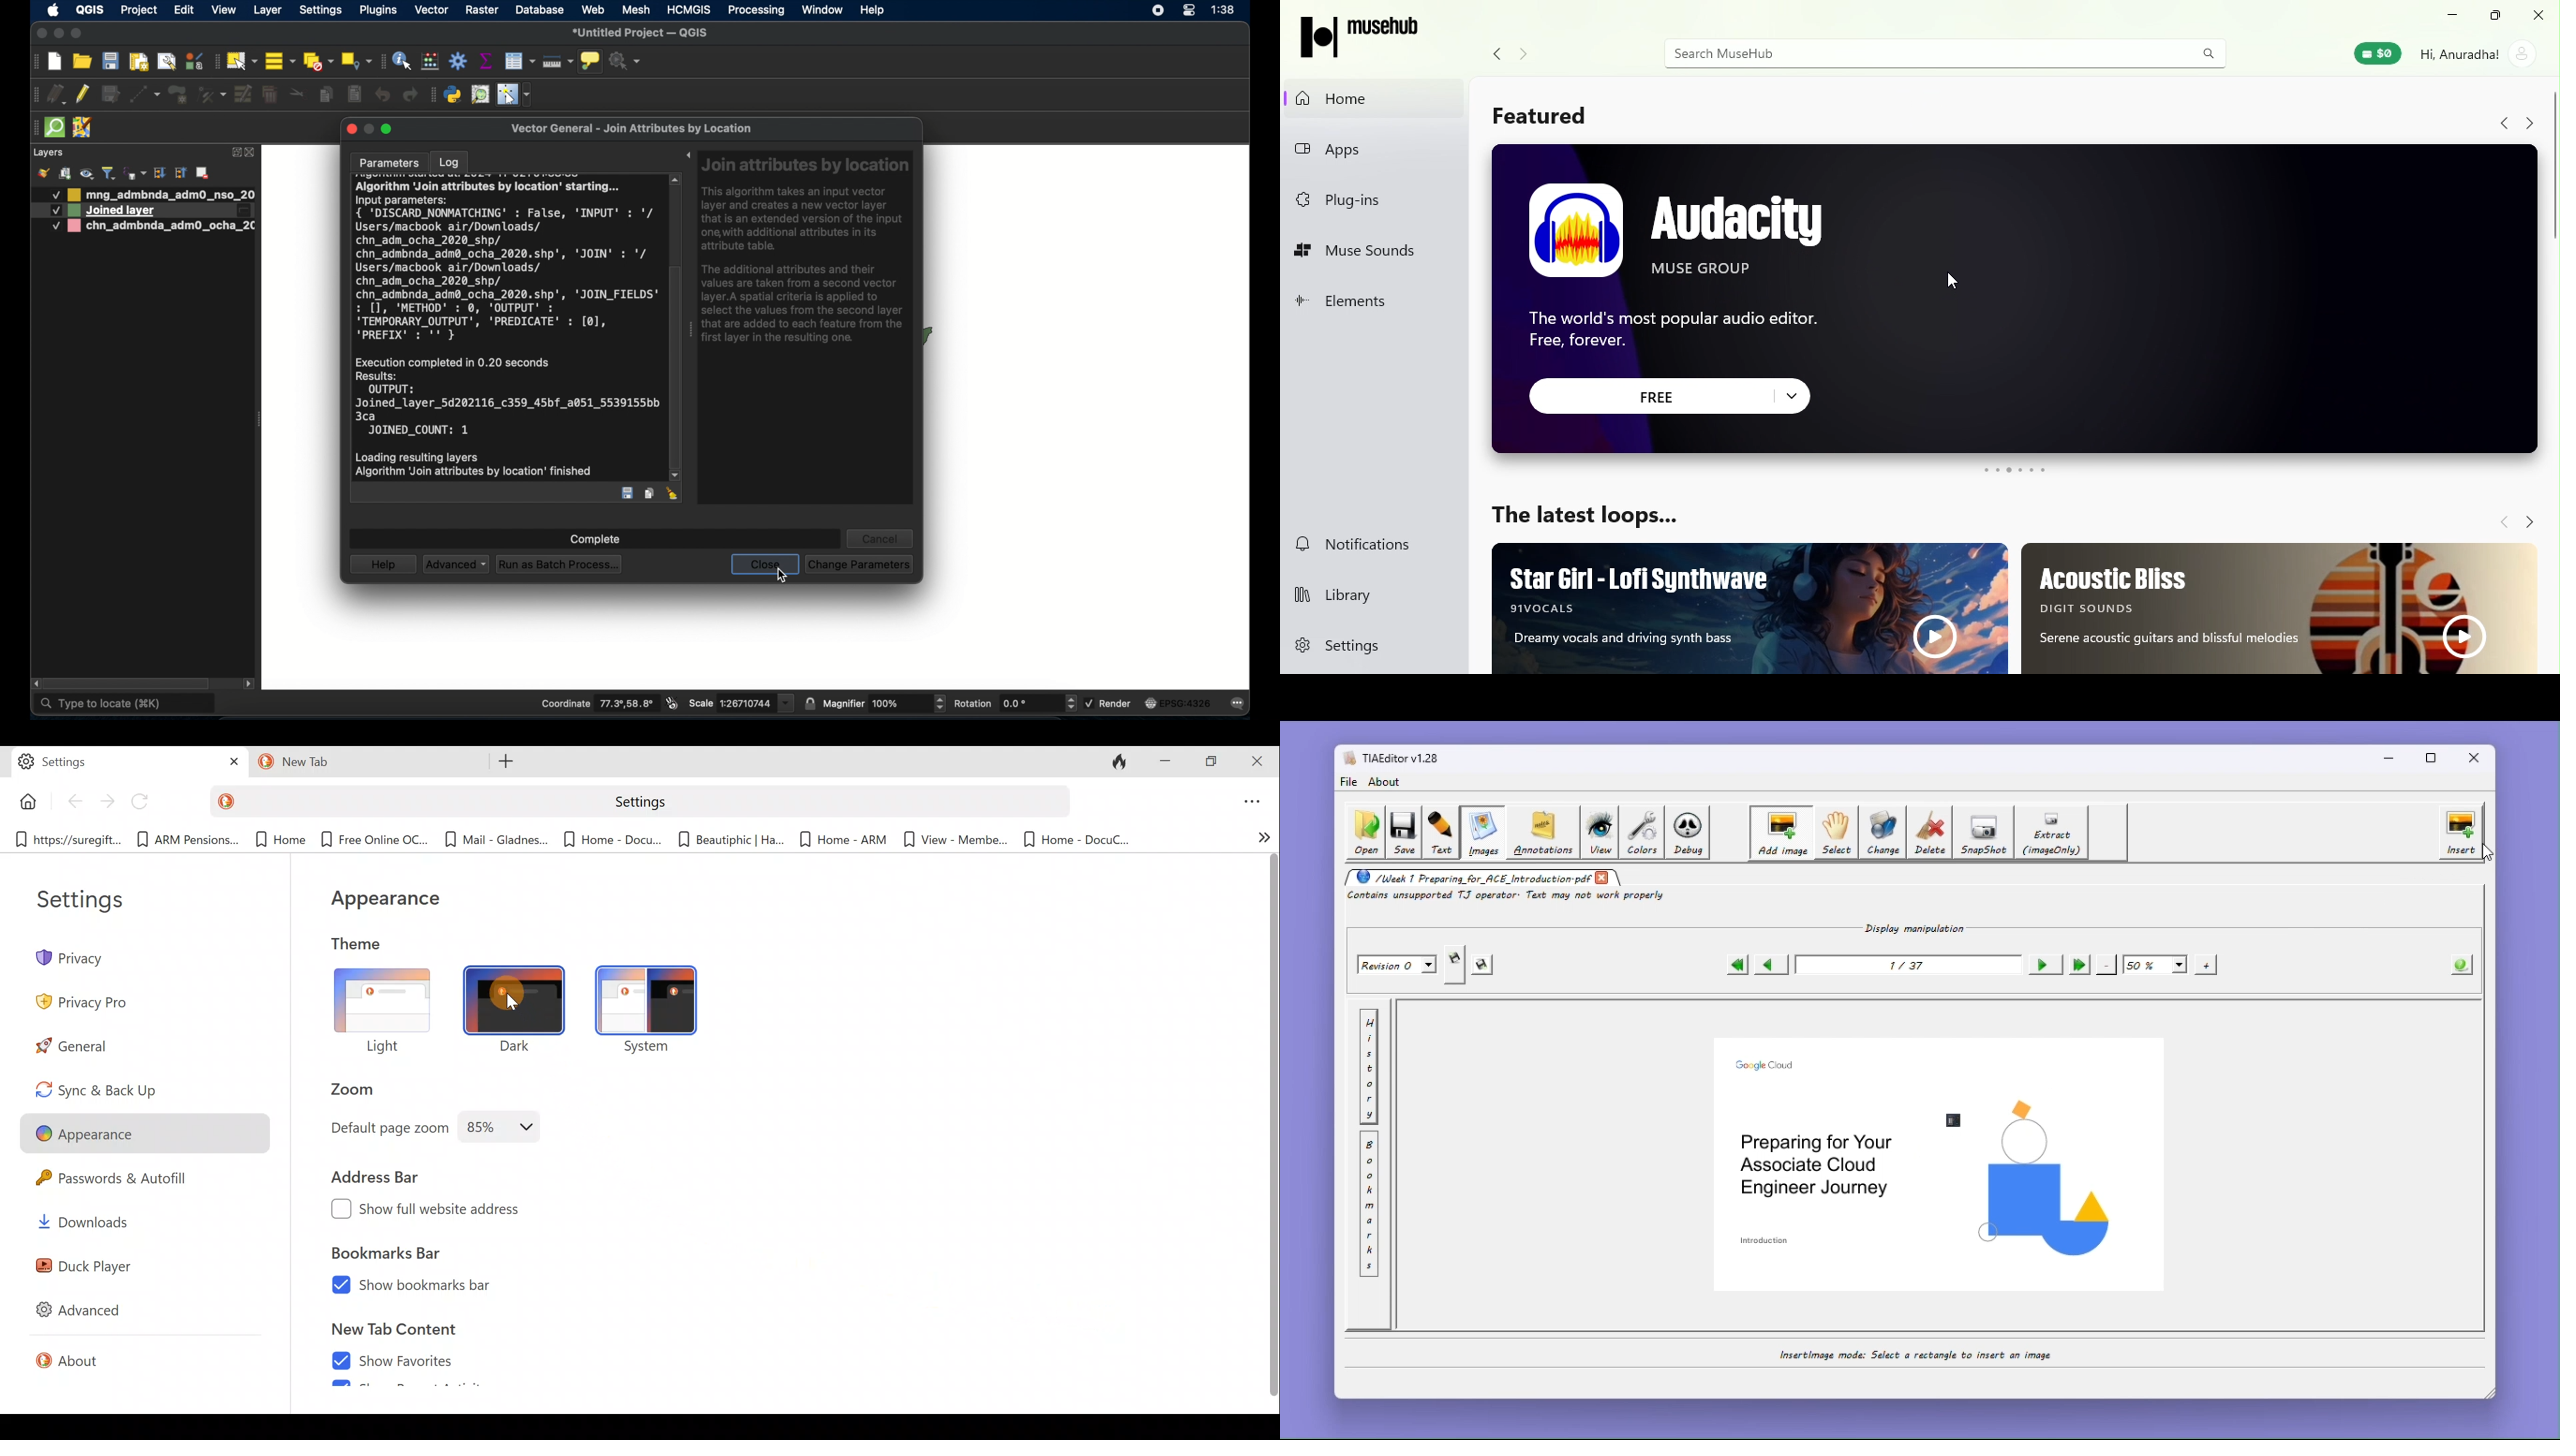  What do you see at coordinates (2016, 471) in the screenshot?
I see `swipe buttons` at bounding box center [2016, 471].